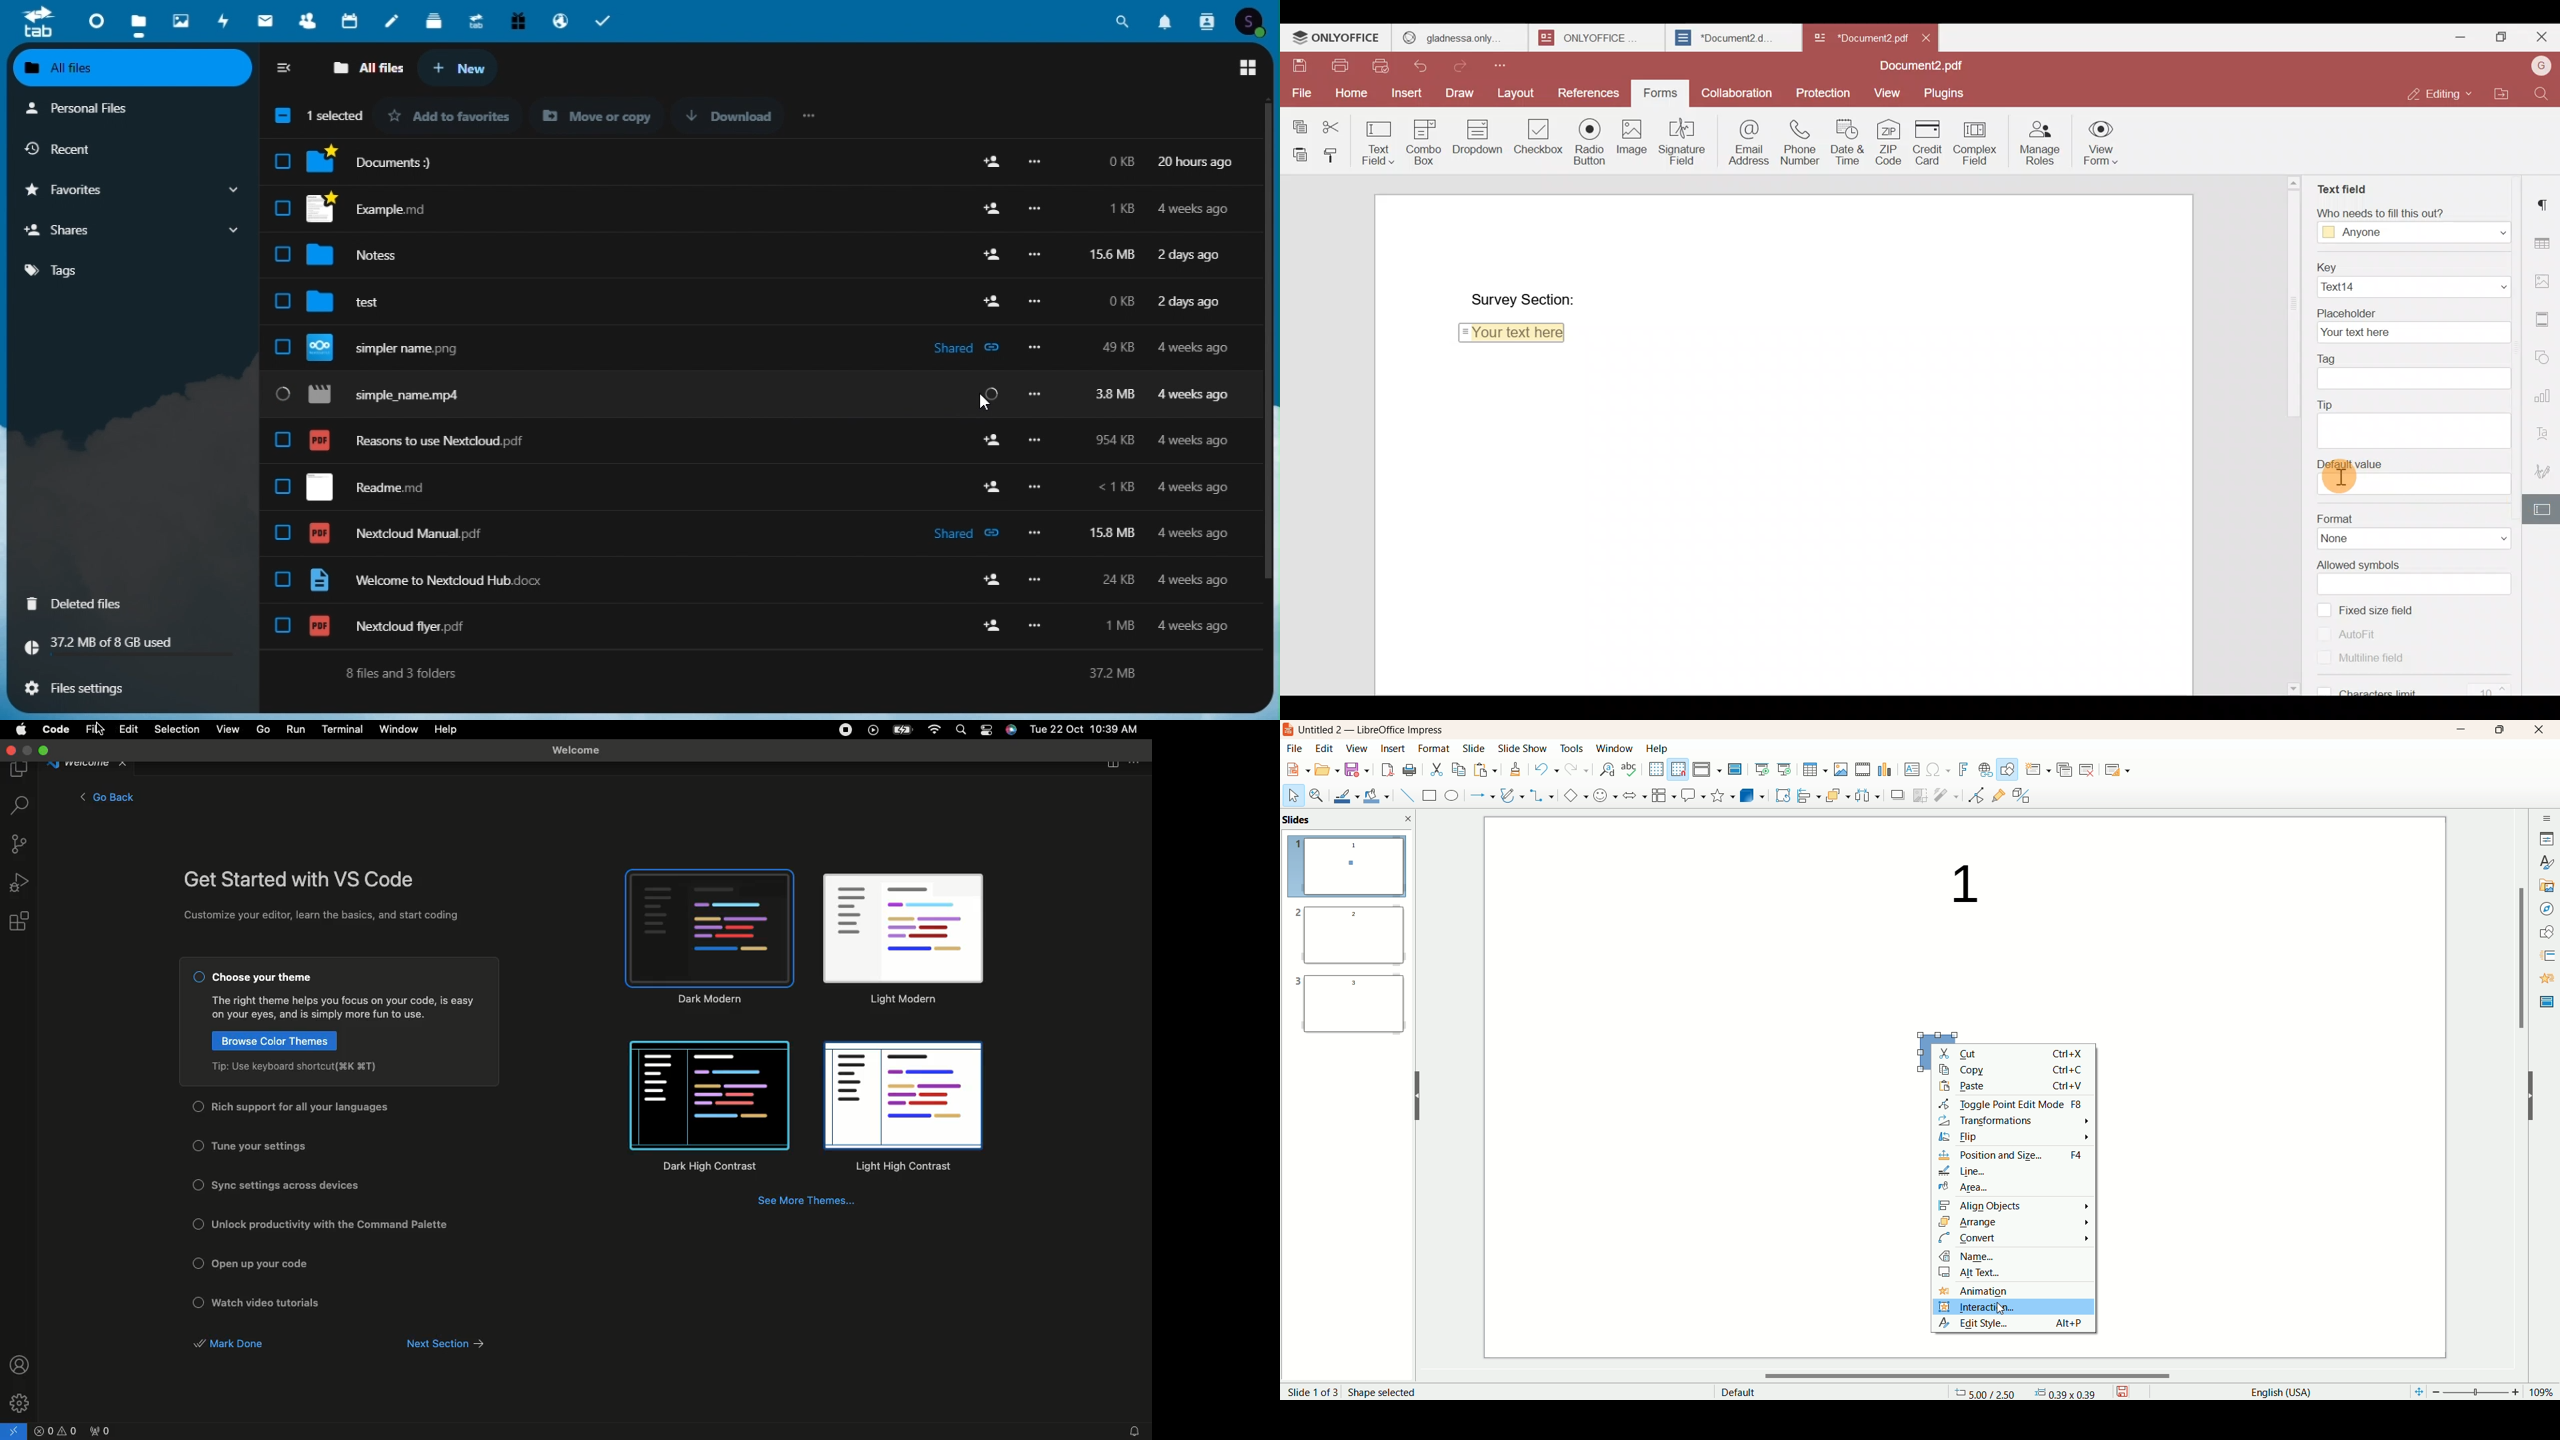 Image resolution: width=2576 pixels, height=1456 pixels. I want to click on duplicate slide, so click(2066, 767).